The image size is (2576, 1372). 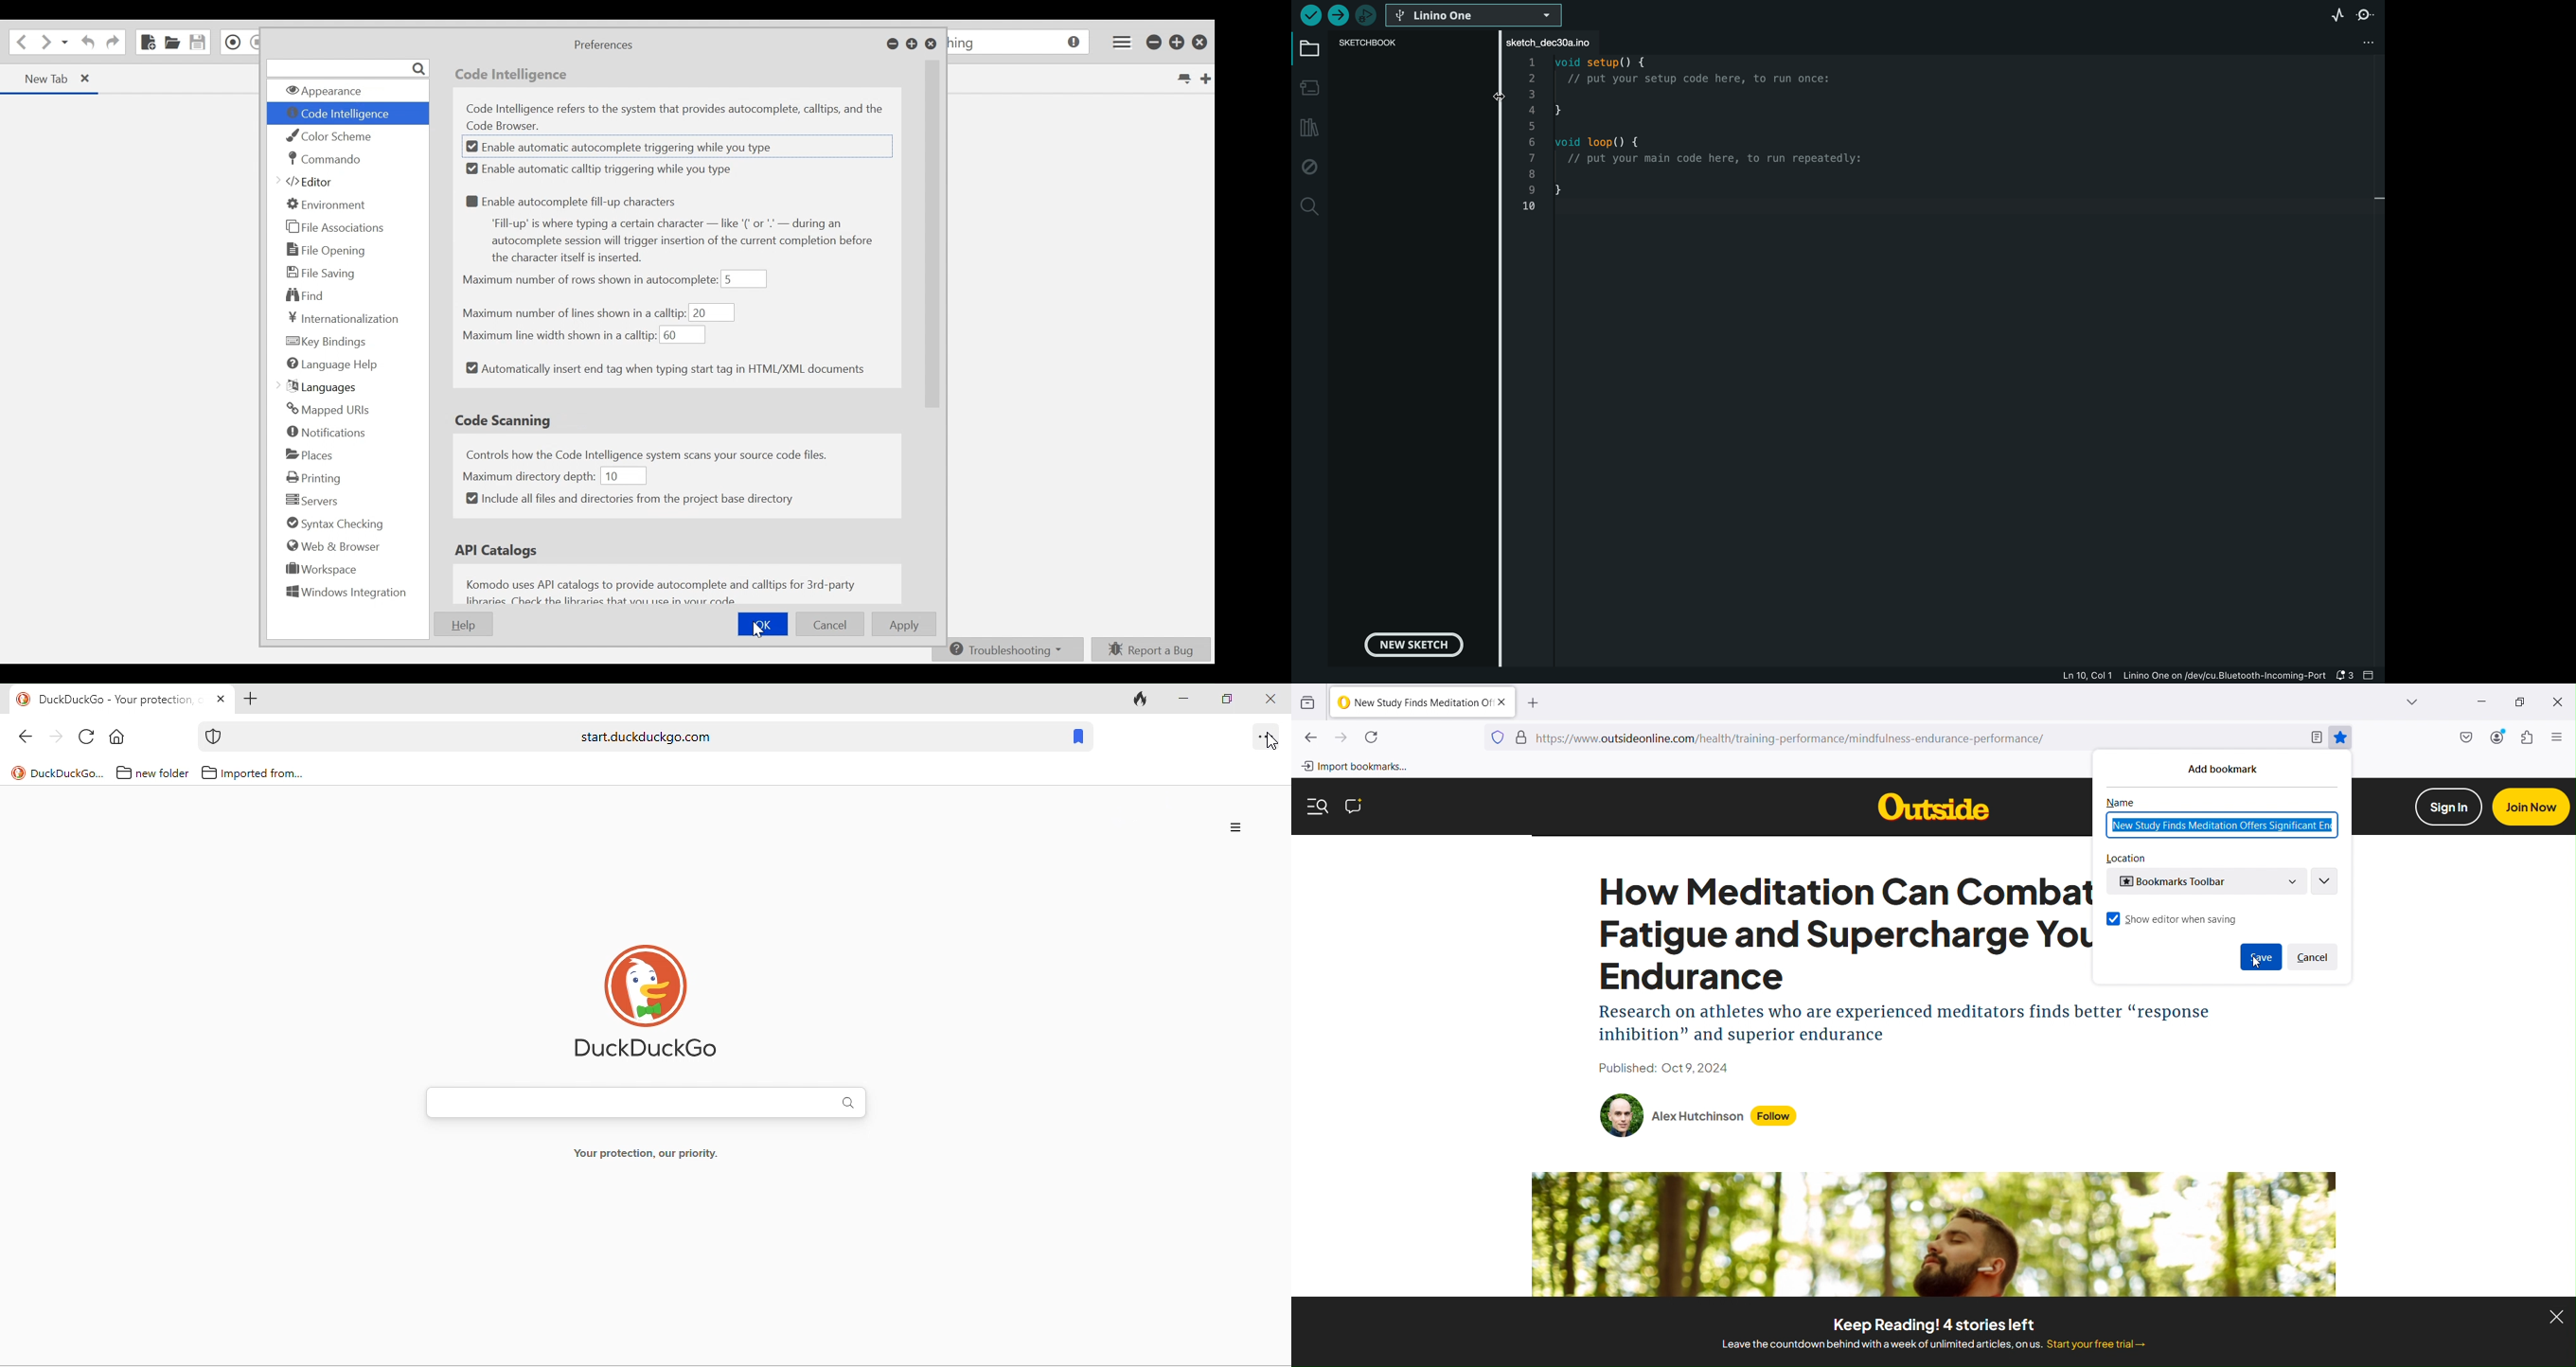 What do you see at coordinates (647, 1154) in the screenshot?
I see `your protection, our priority.` at bounding box center [647, 1154].